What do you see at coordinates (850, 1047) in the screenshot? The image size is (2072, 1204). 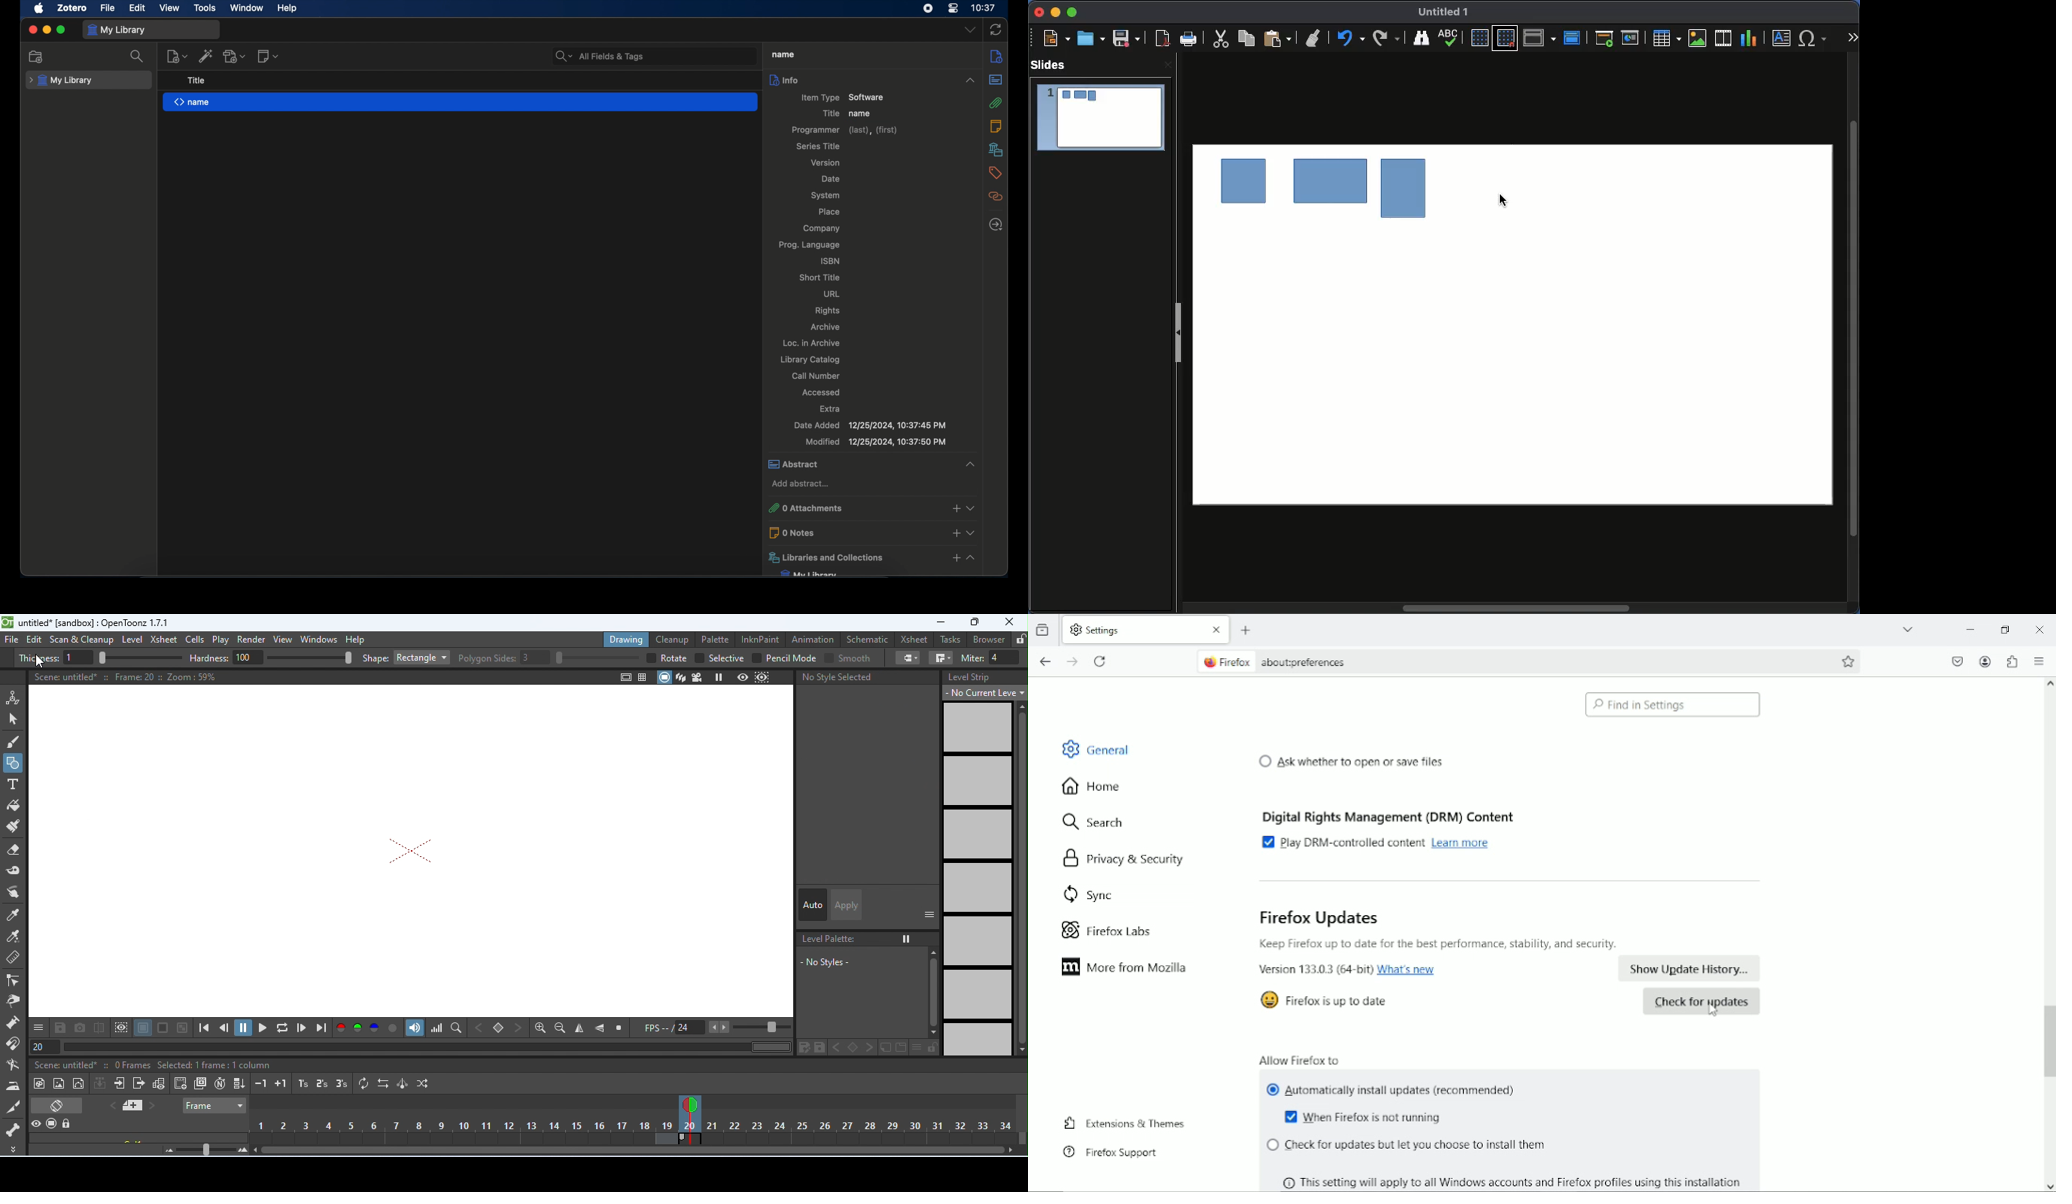 I see `color change in set key` at bounding box center [850, 1047].